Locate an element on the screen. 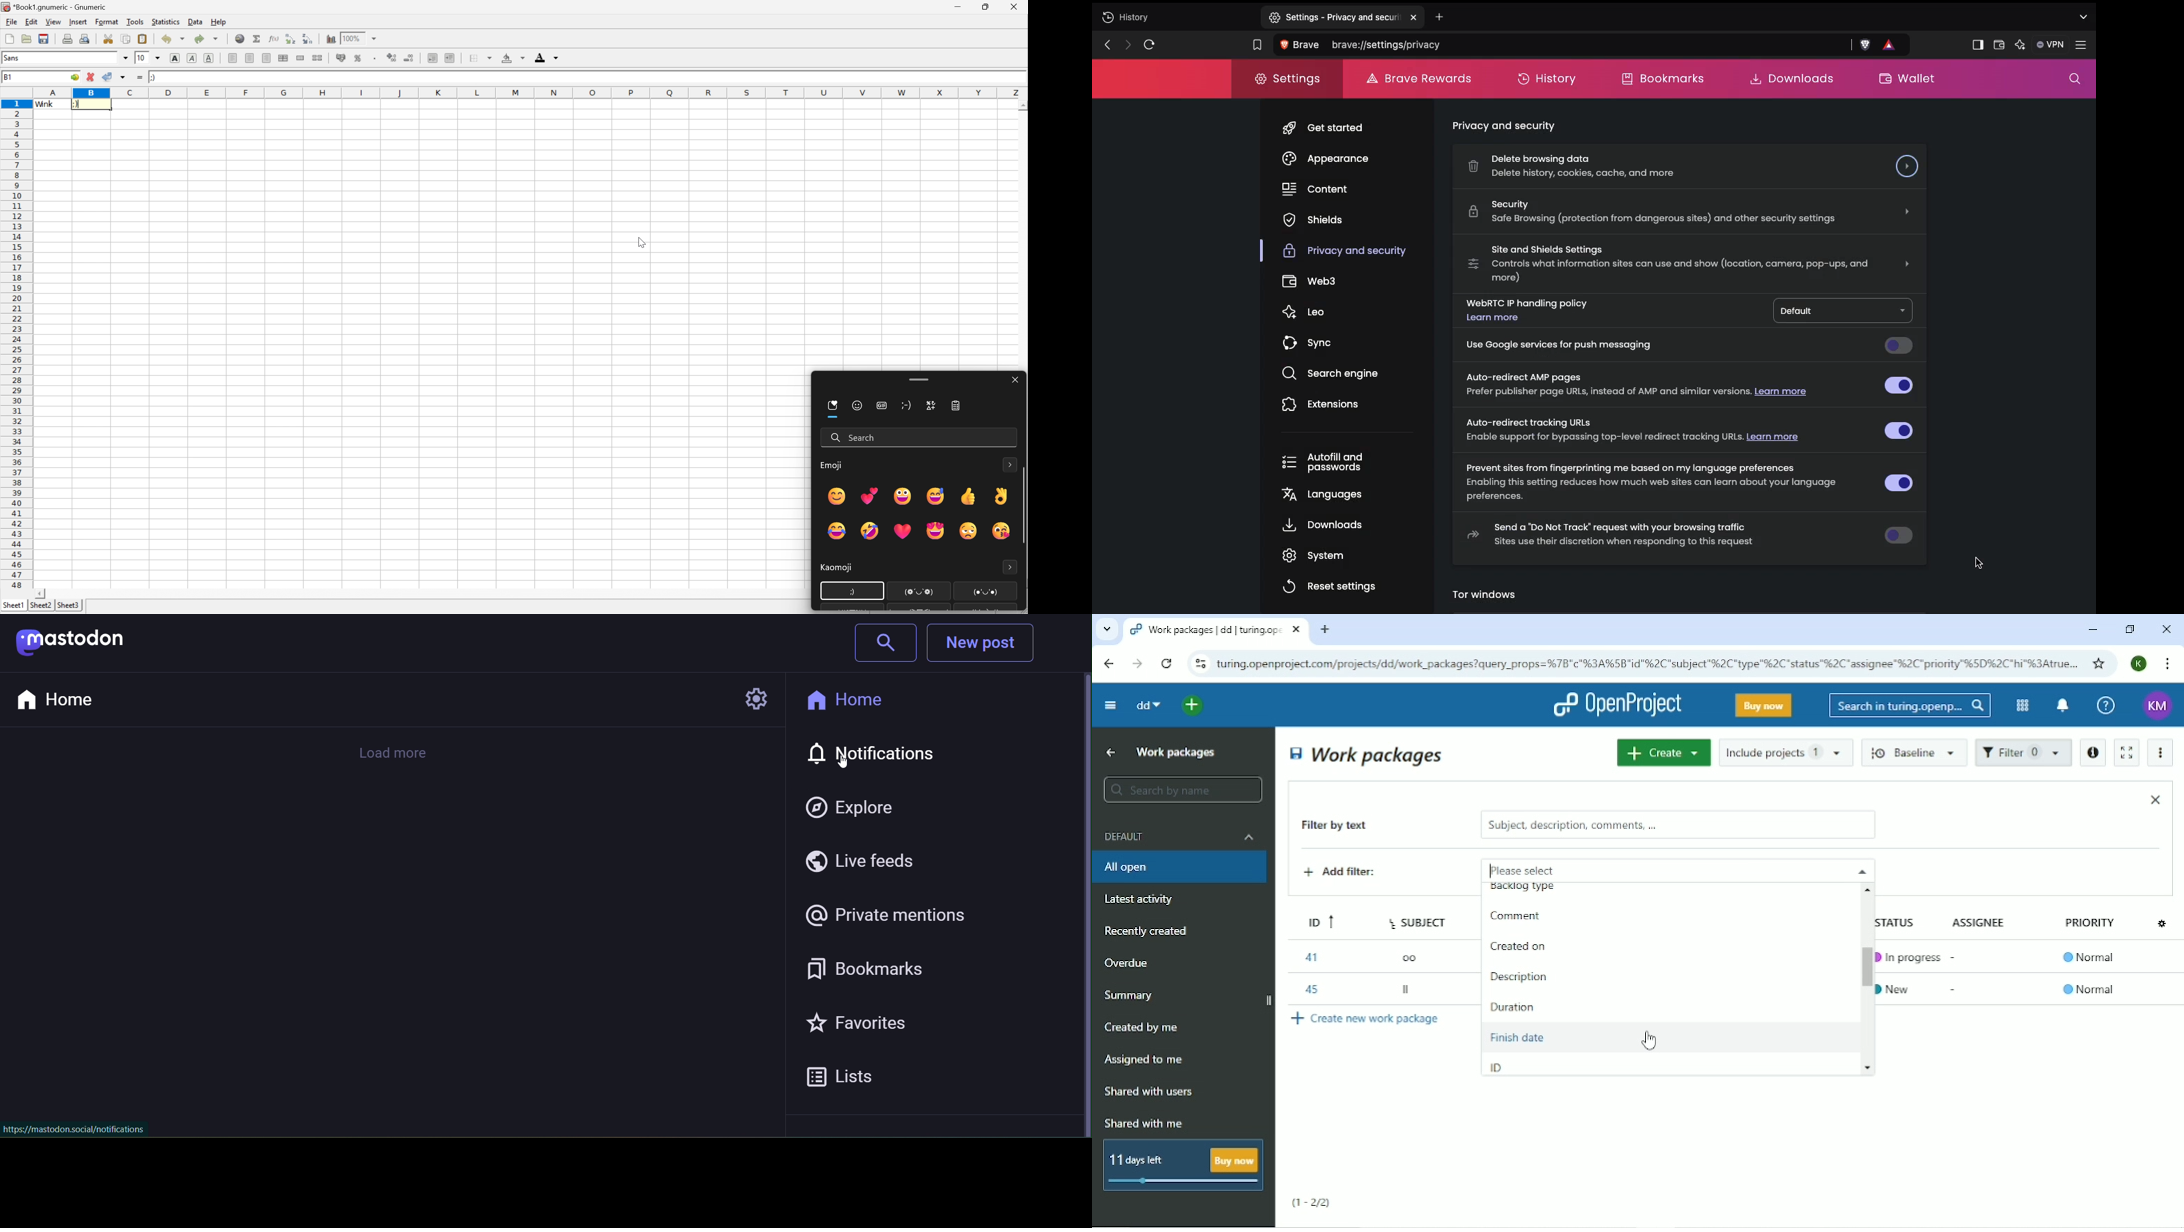 This screenshot has width=2184, height=1232. OpenProject is located at coordinates (1617, 705).